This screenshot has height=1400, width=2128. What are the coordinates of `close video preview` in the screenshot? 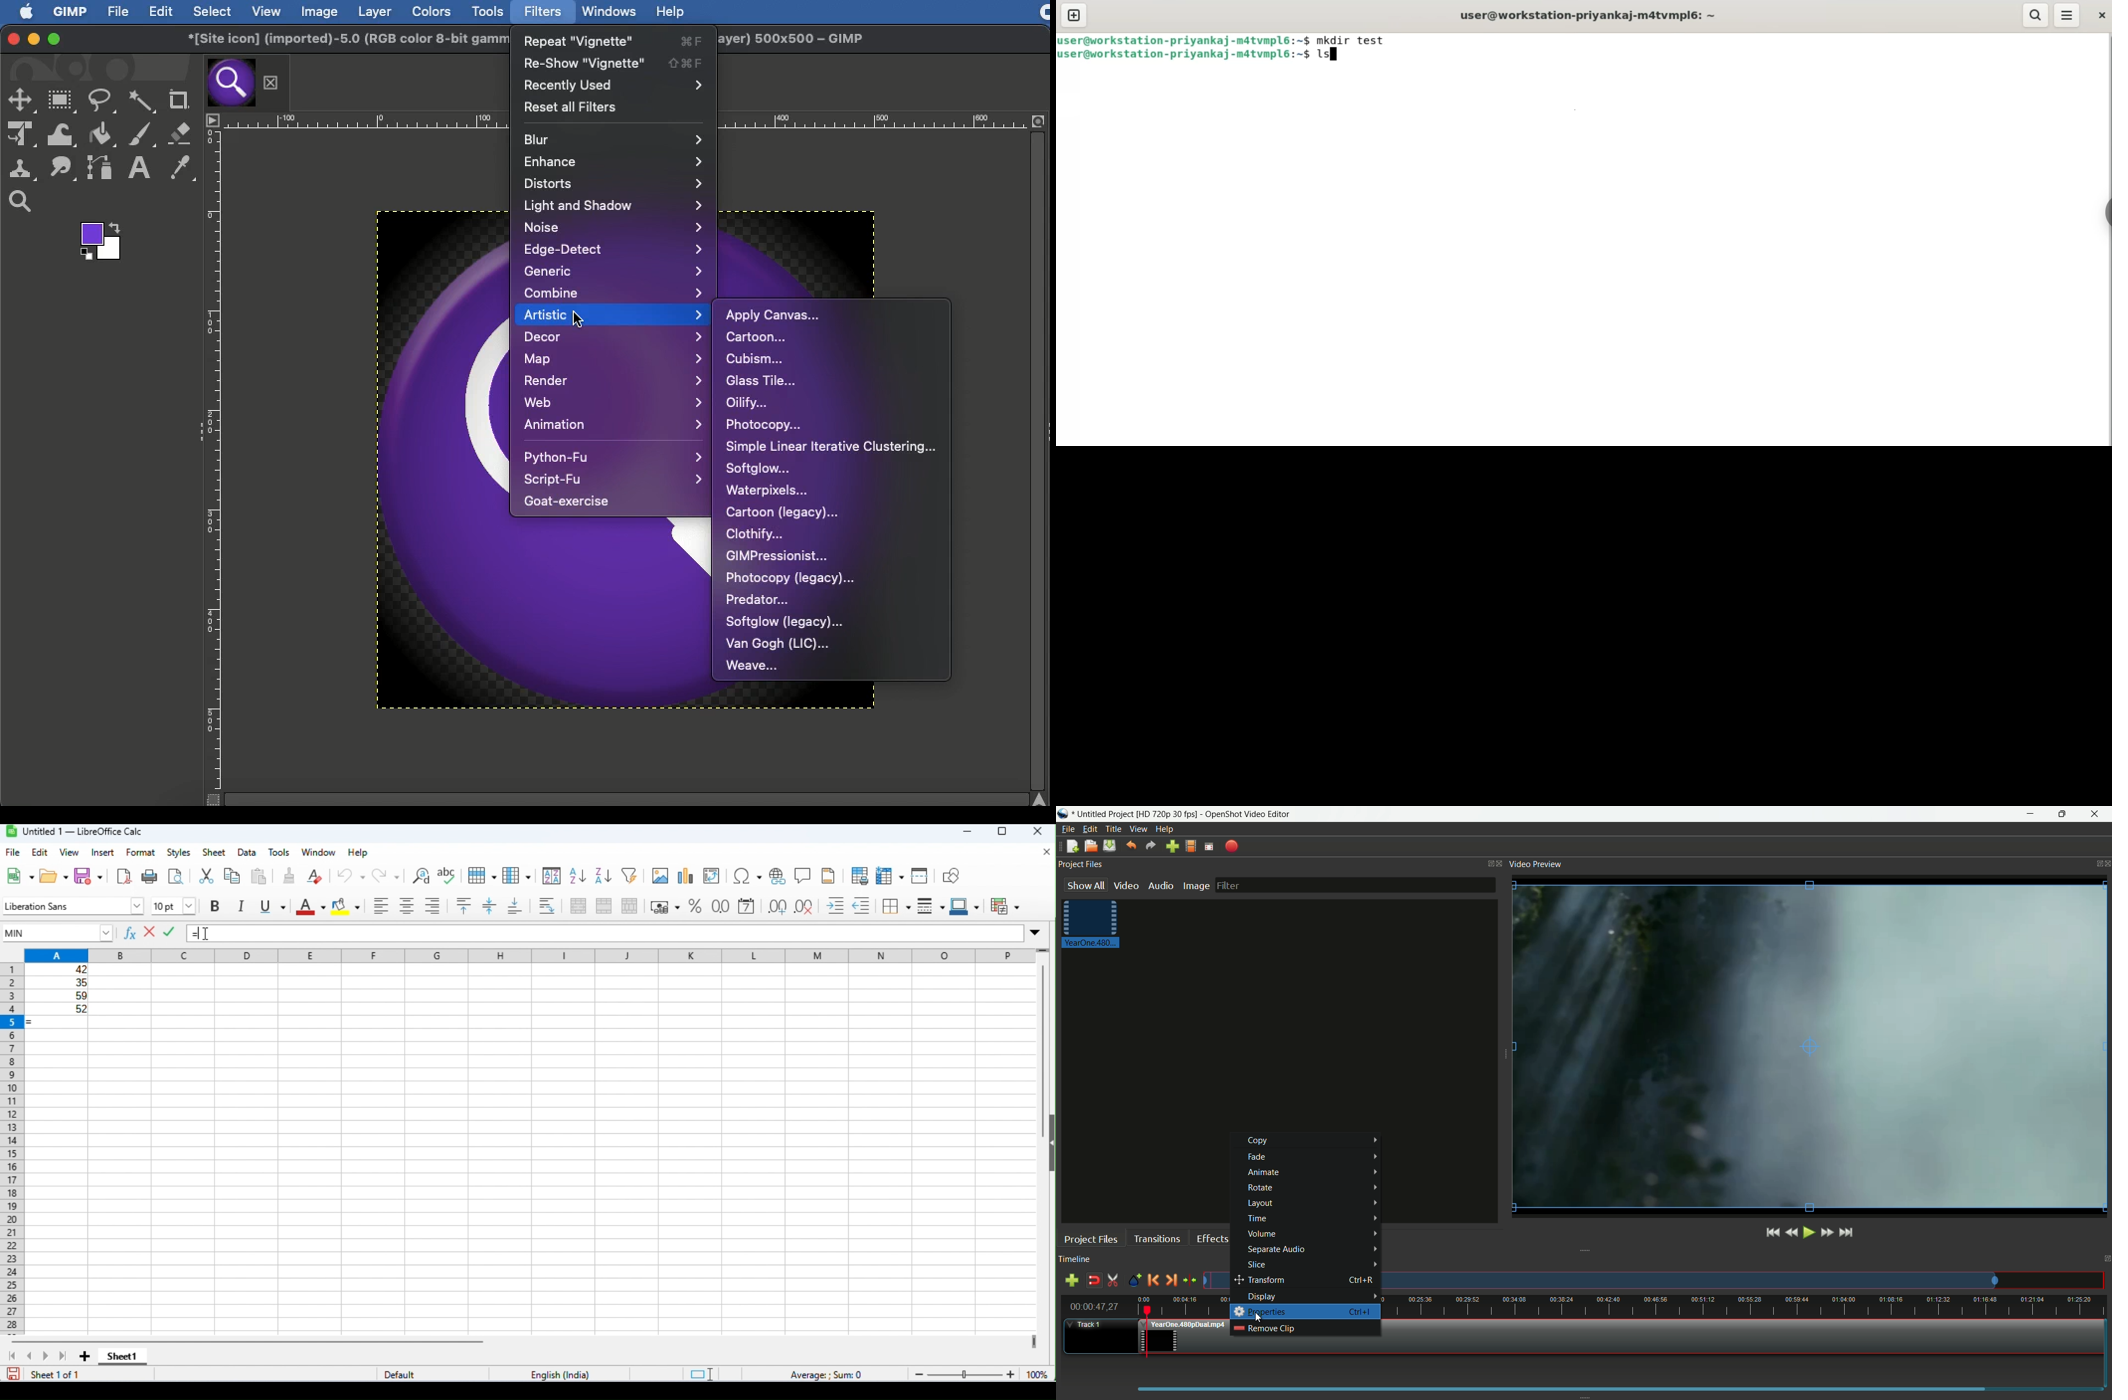 It's located at (2105, 862).